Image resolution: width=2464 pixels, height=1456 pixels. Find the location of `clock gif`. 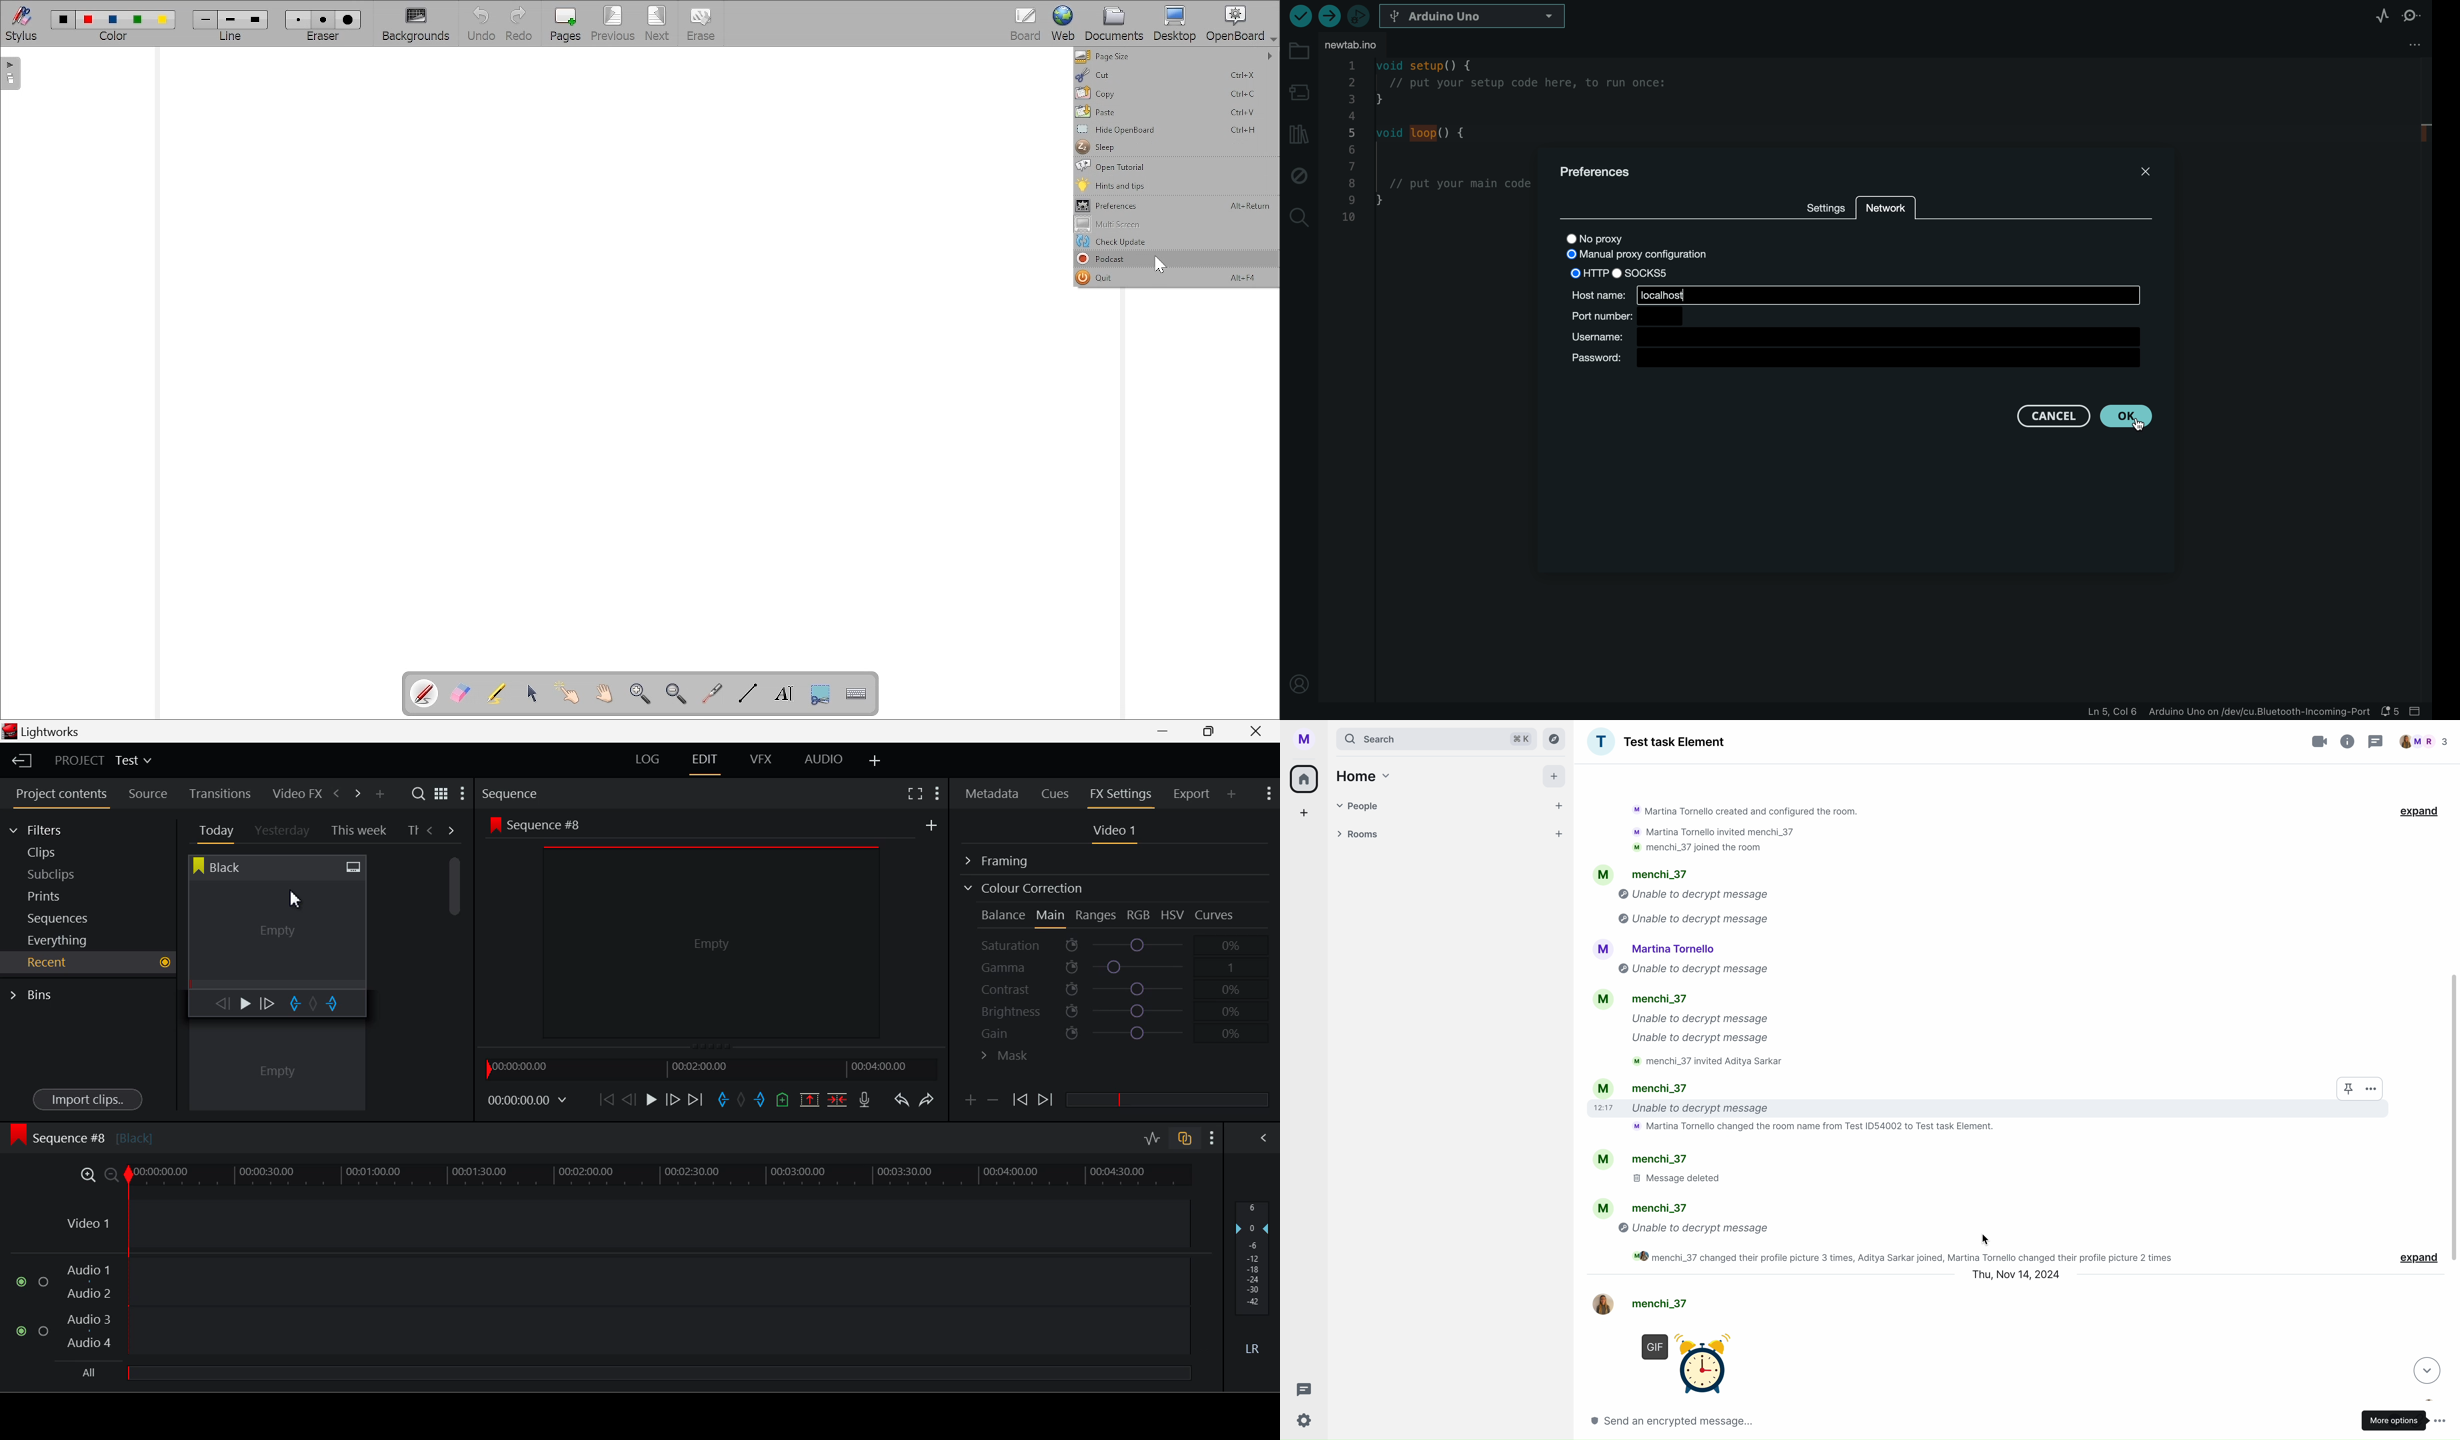

clock gif is located at coordinates (1703, 1358).